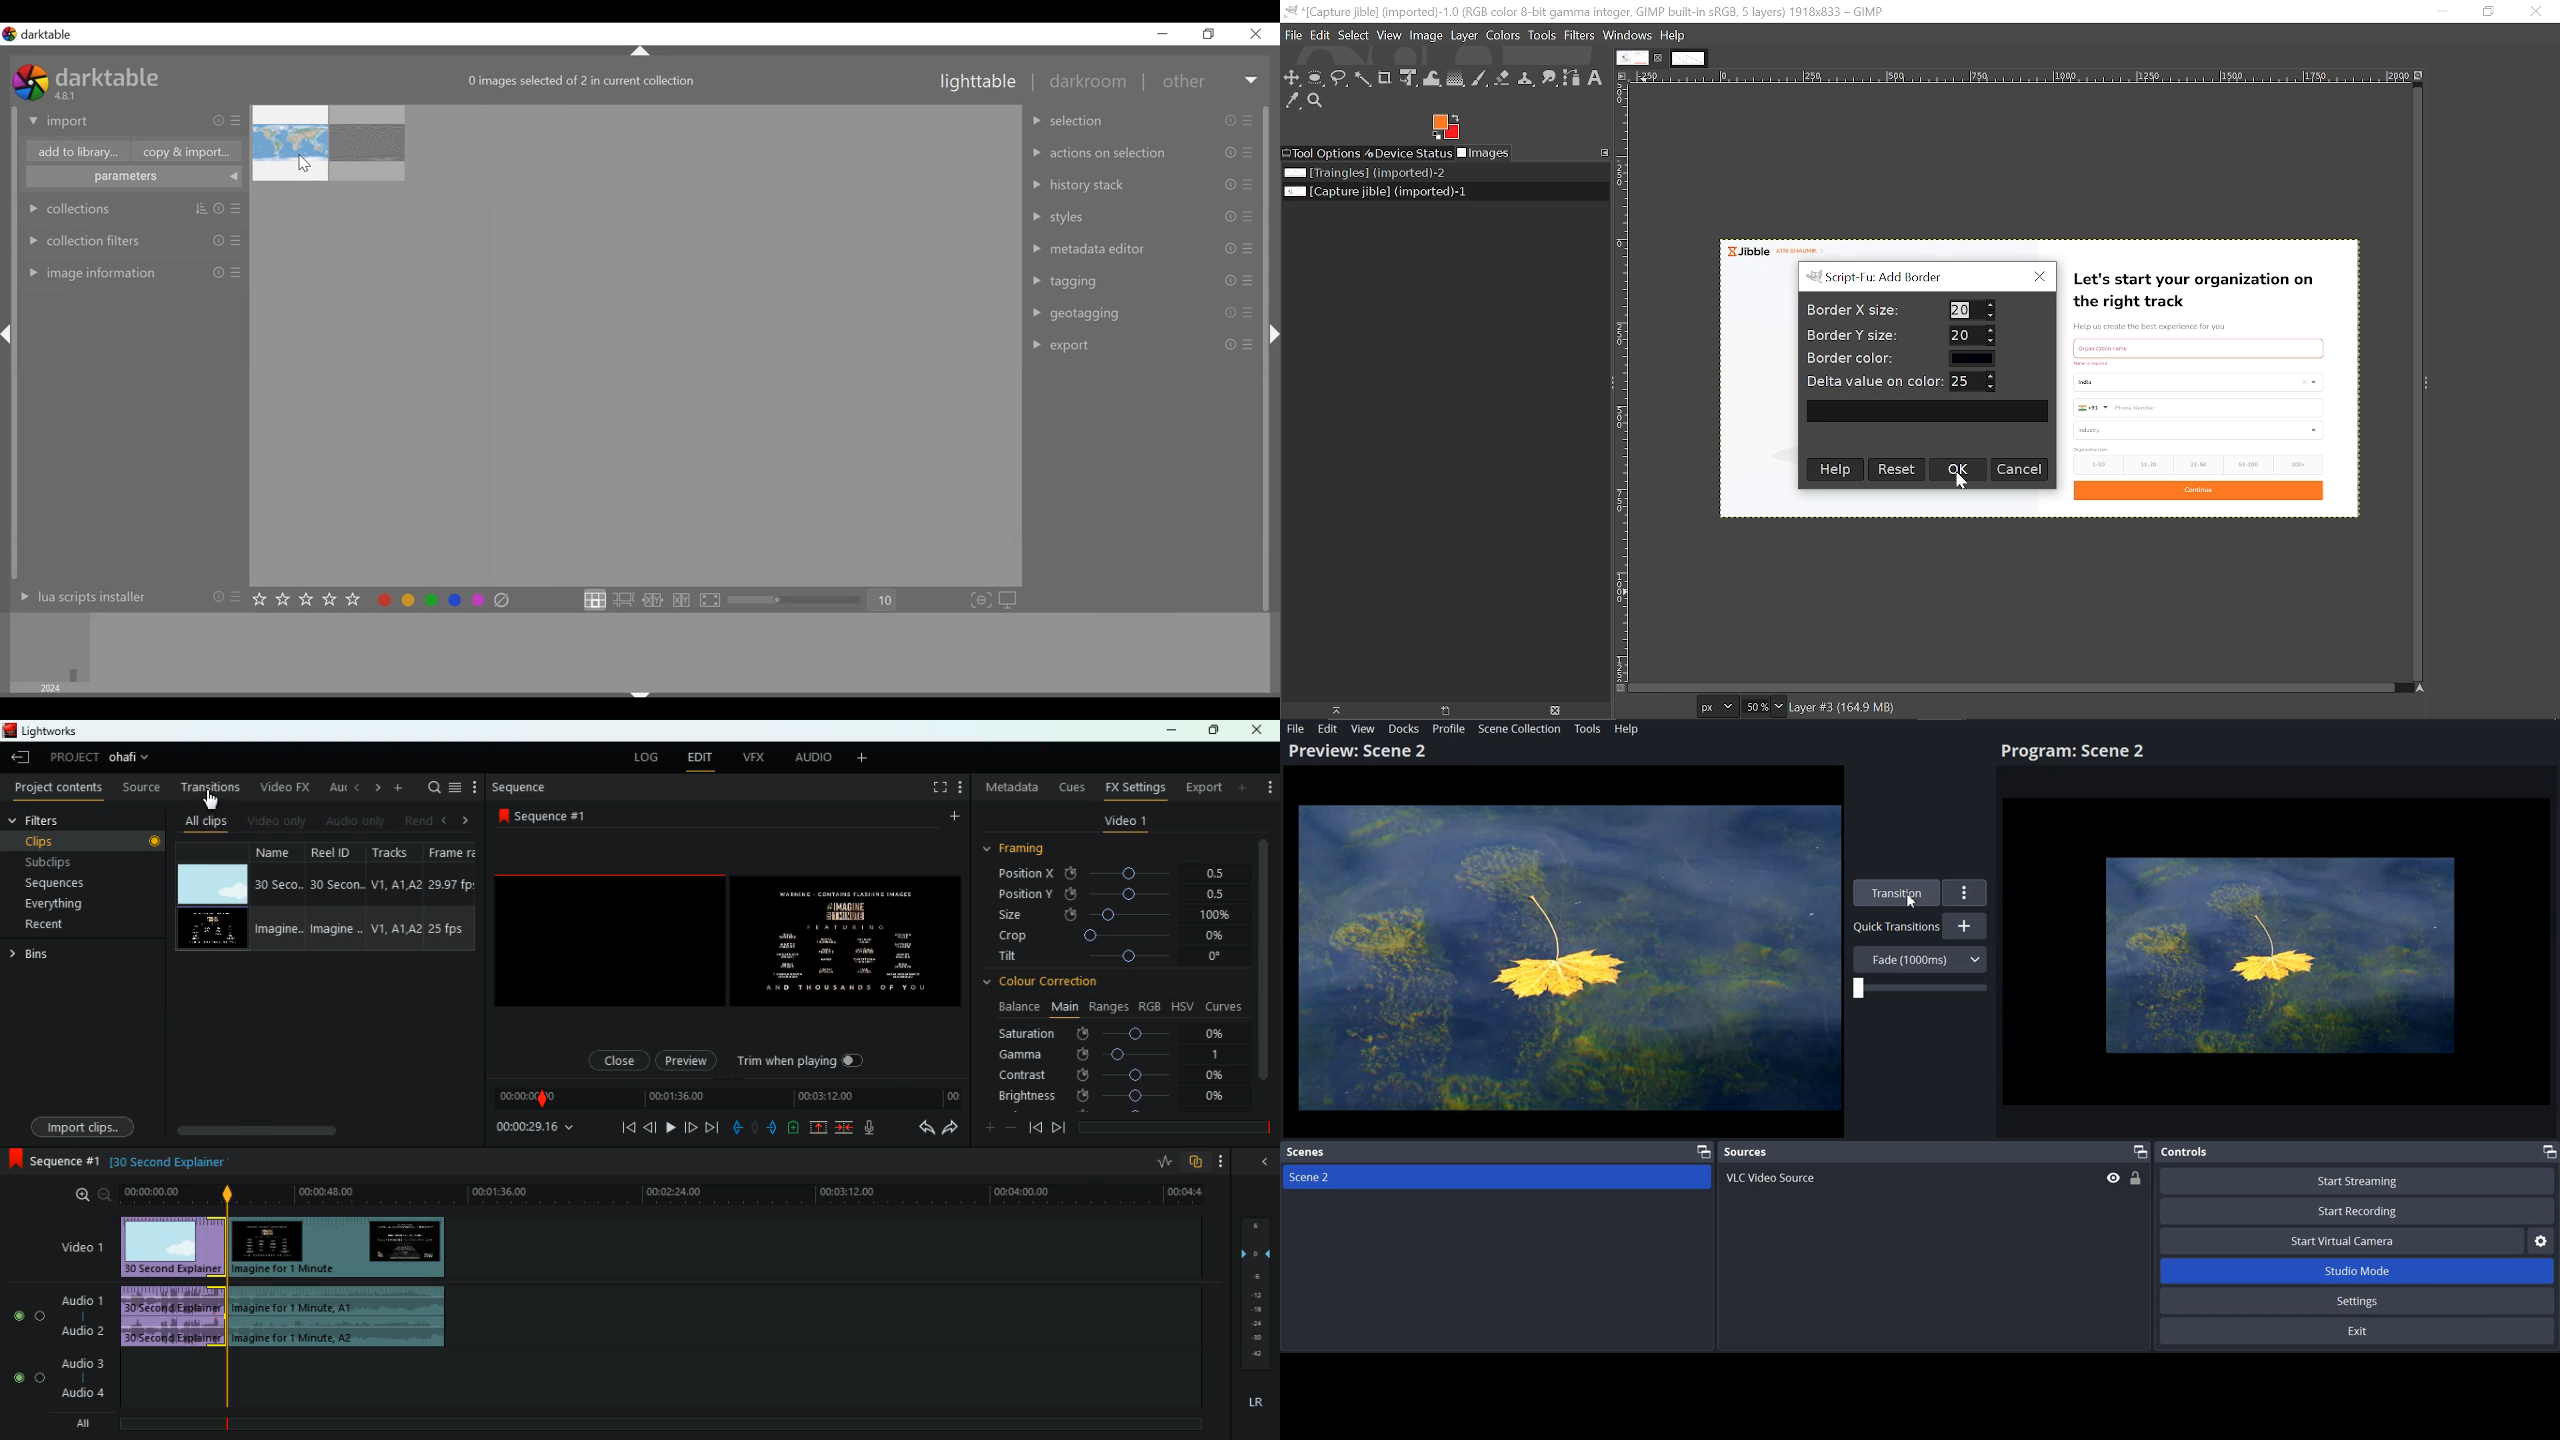  I want to click on transition, so click(211, 789).